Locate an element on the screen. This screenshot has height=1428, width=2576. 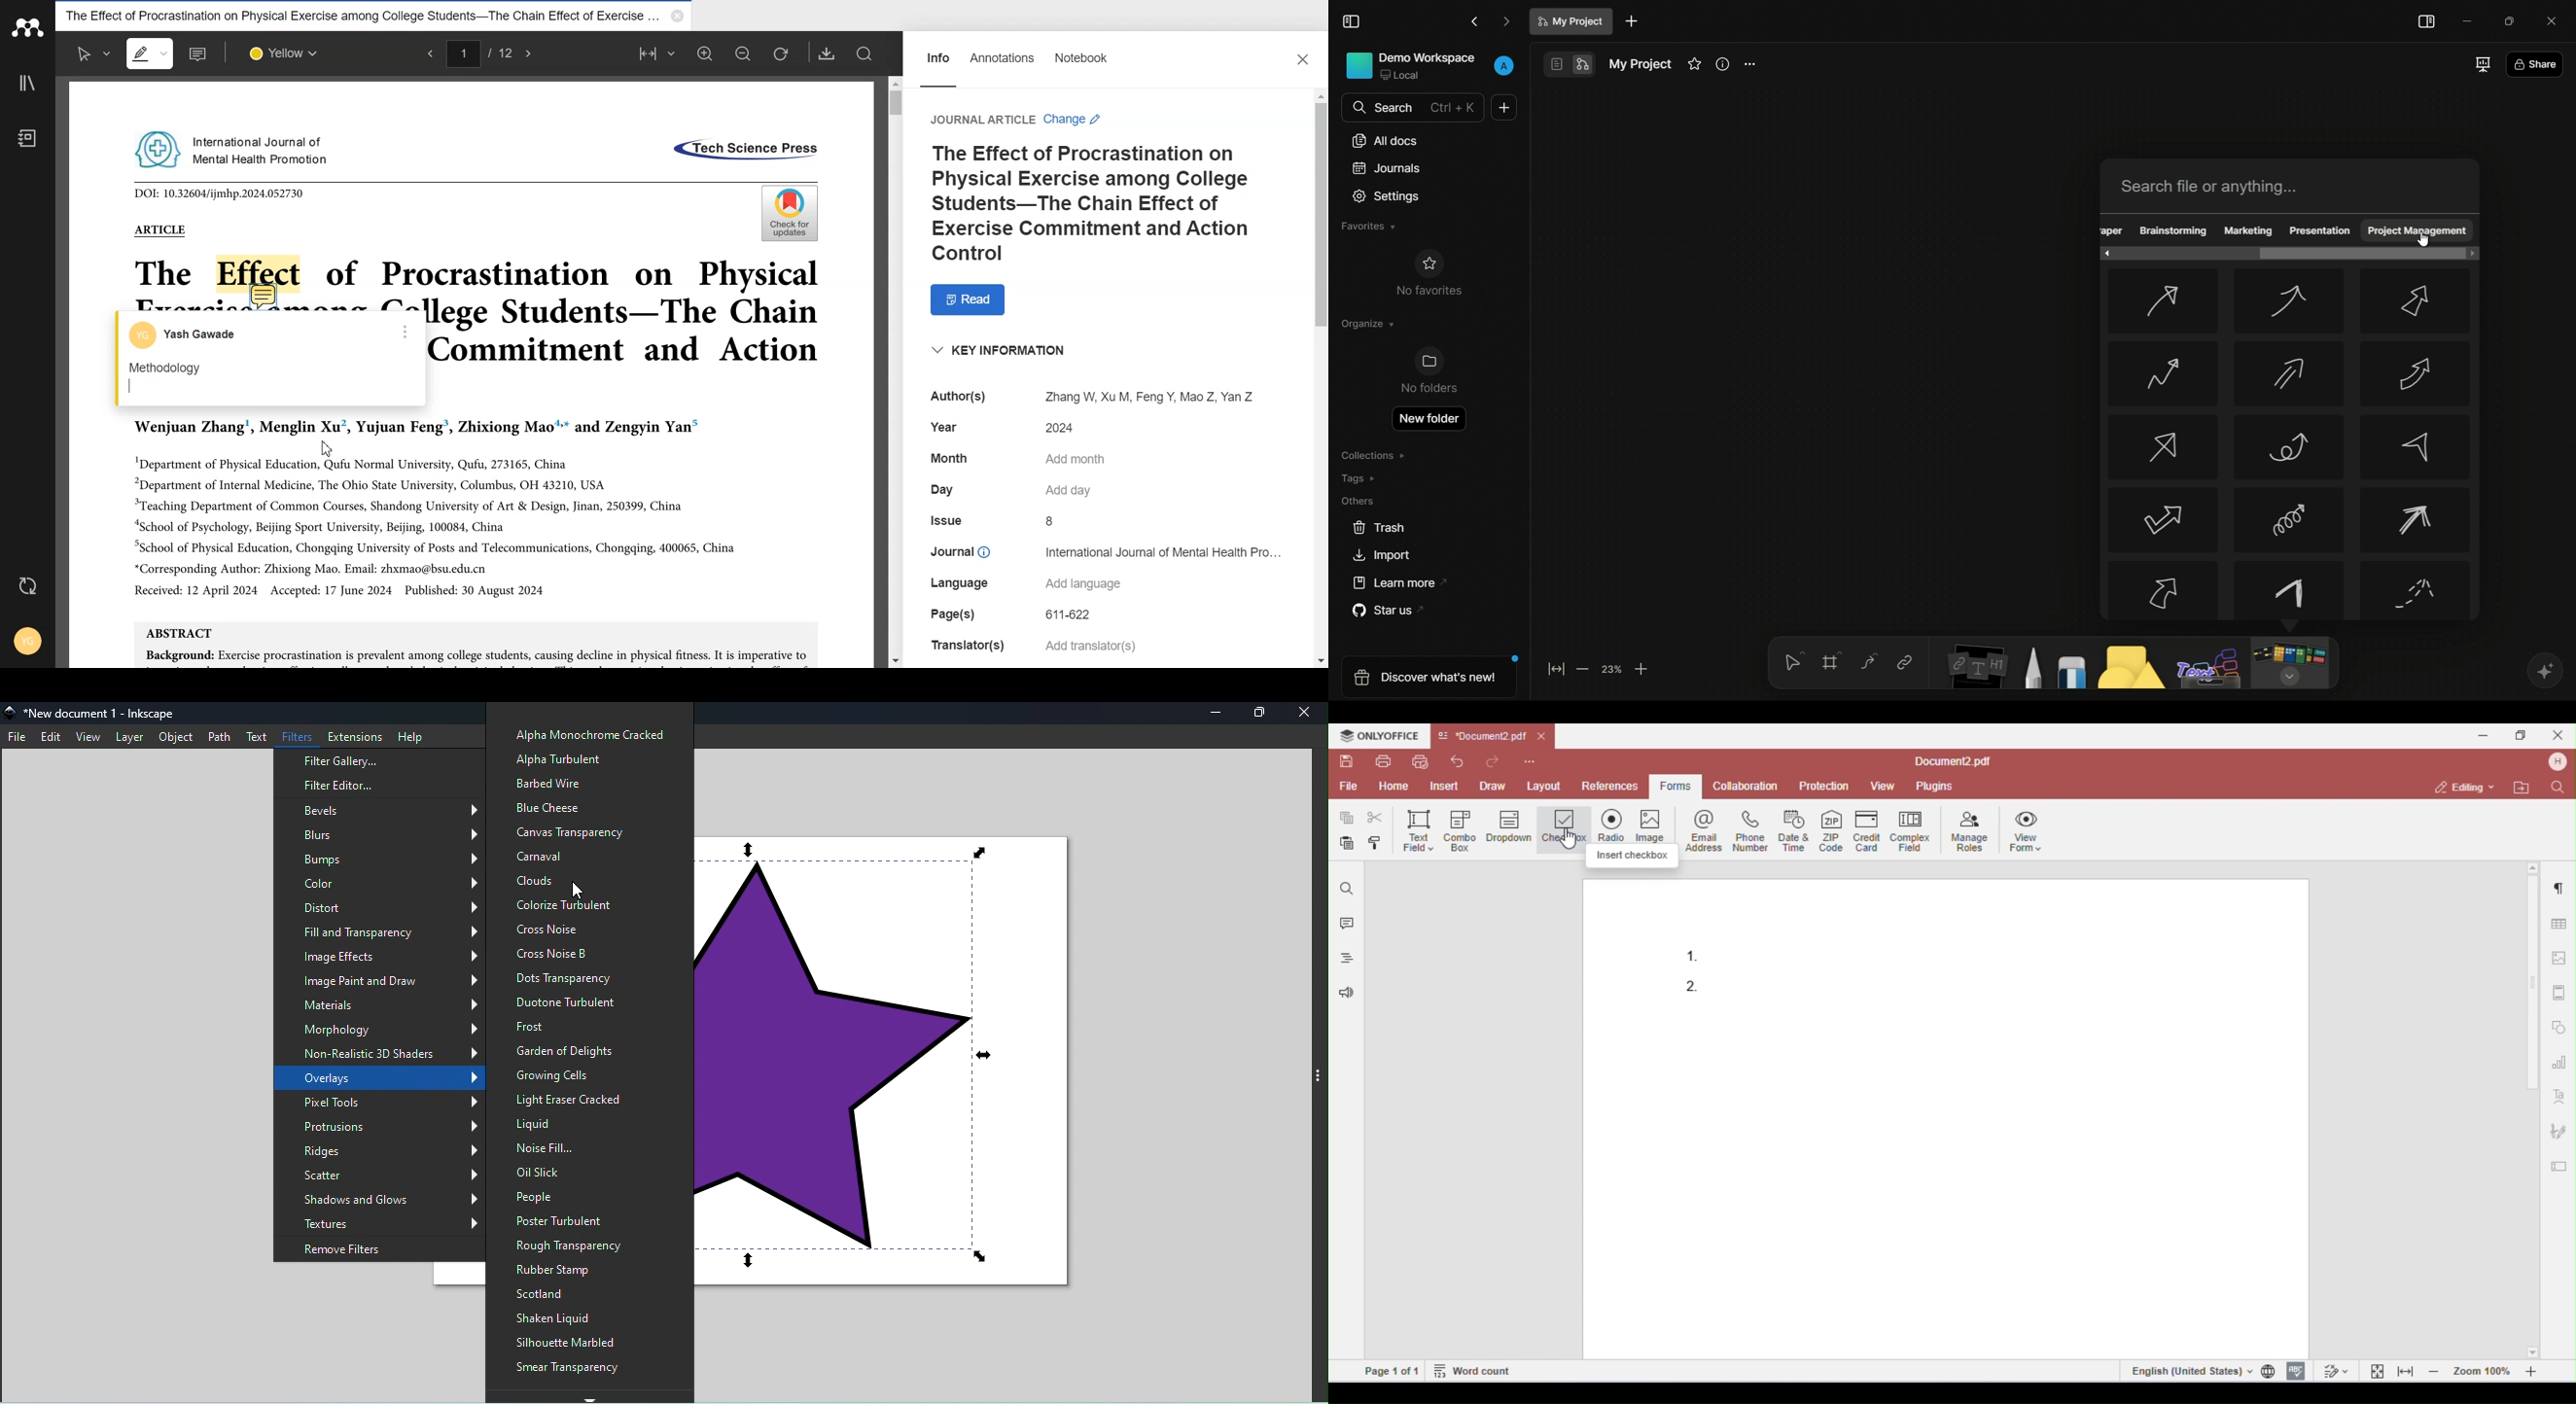
Year 2024 is located at coordinates (1011, 427).